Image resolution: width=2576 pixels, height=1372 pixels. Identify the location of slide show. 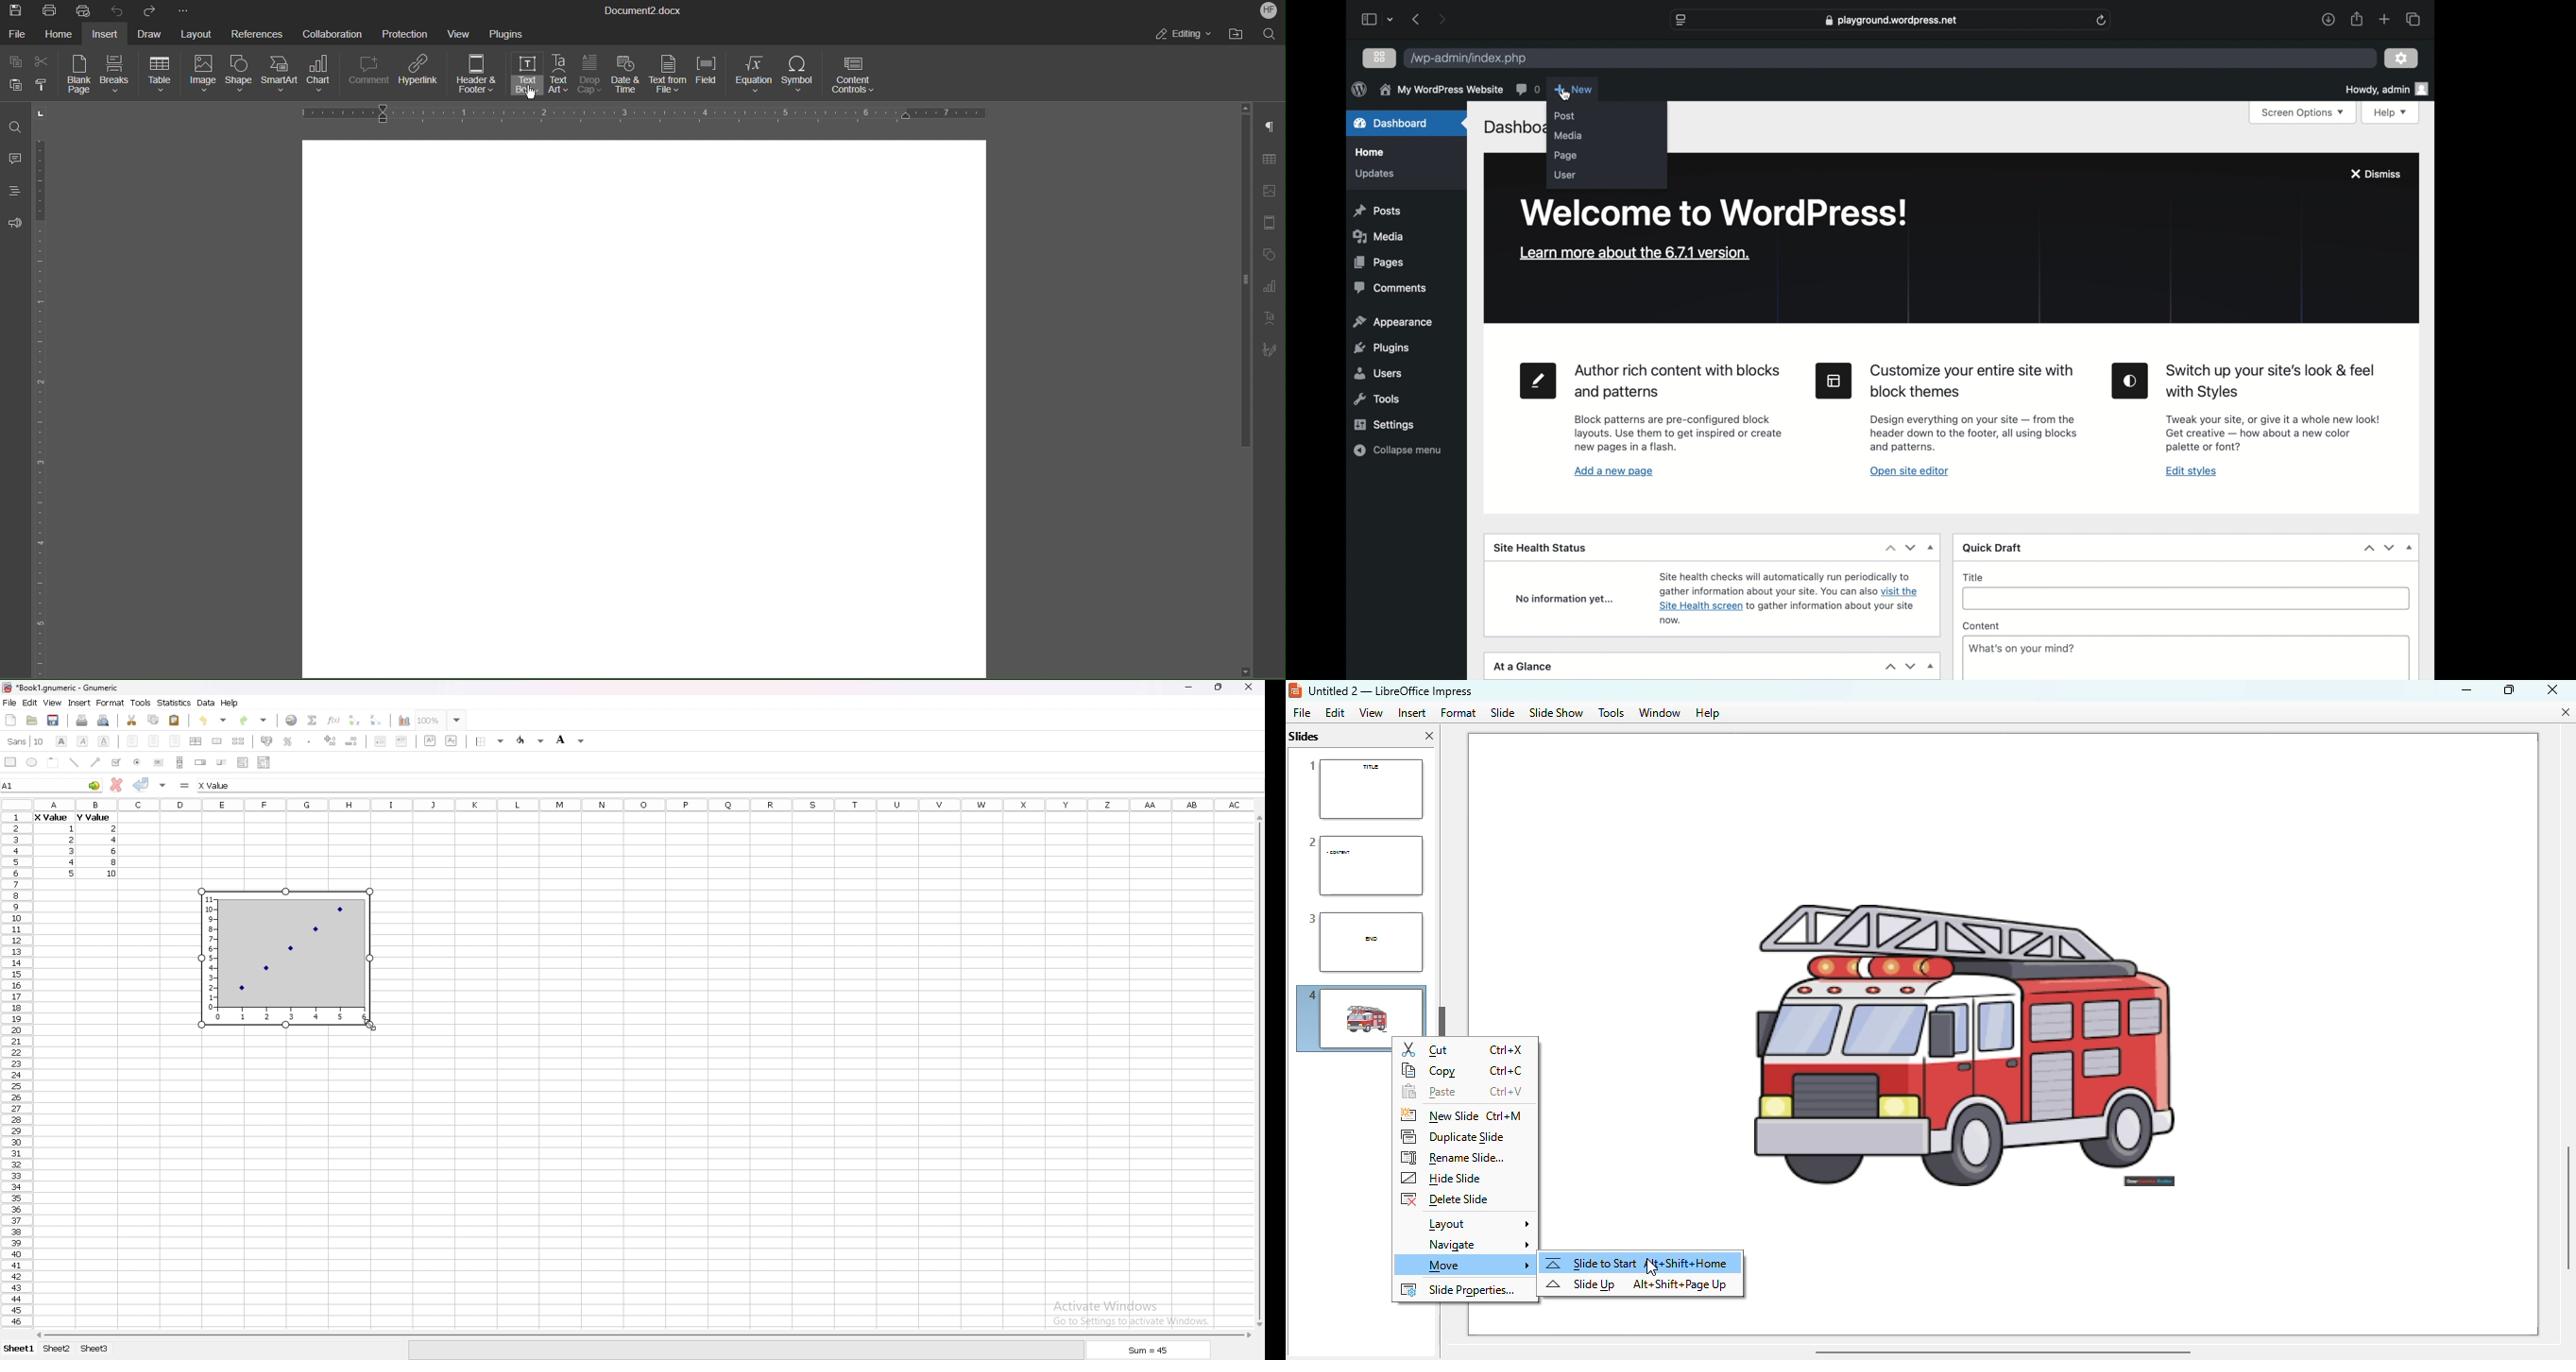
(1556, 713).